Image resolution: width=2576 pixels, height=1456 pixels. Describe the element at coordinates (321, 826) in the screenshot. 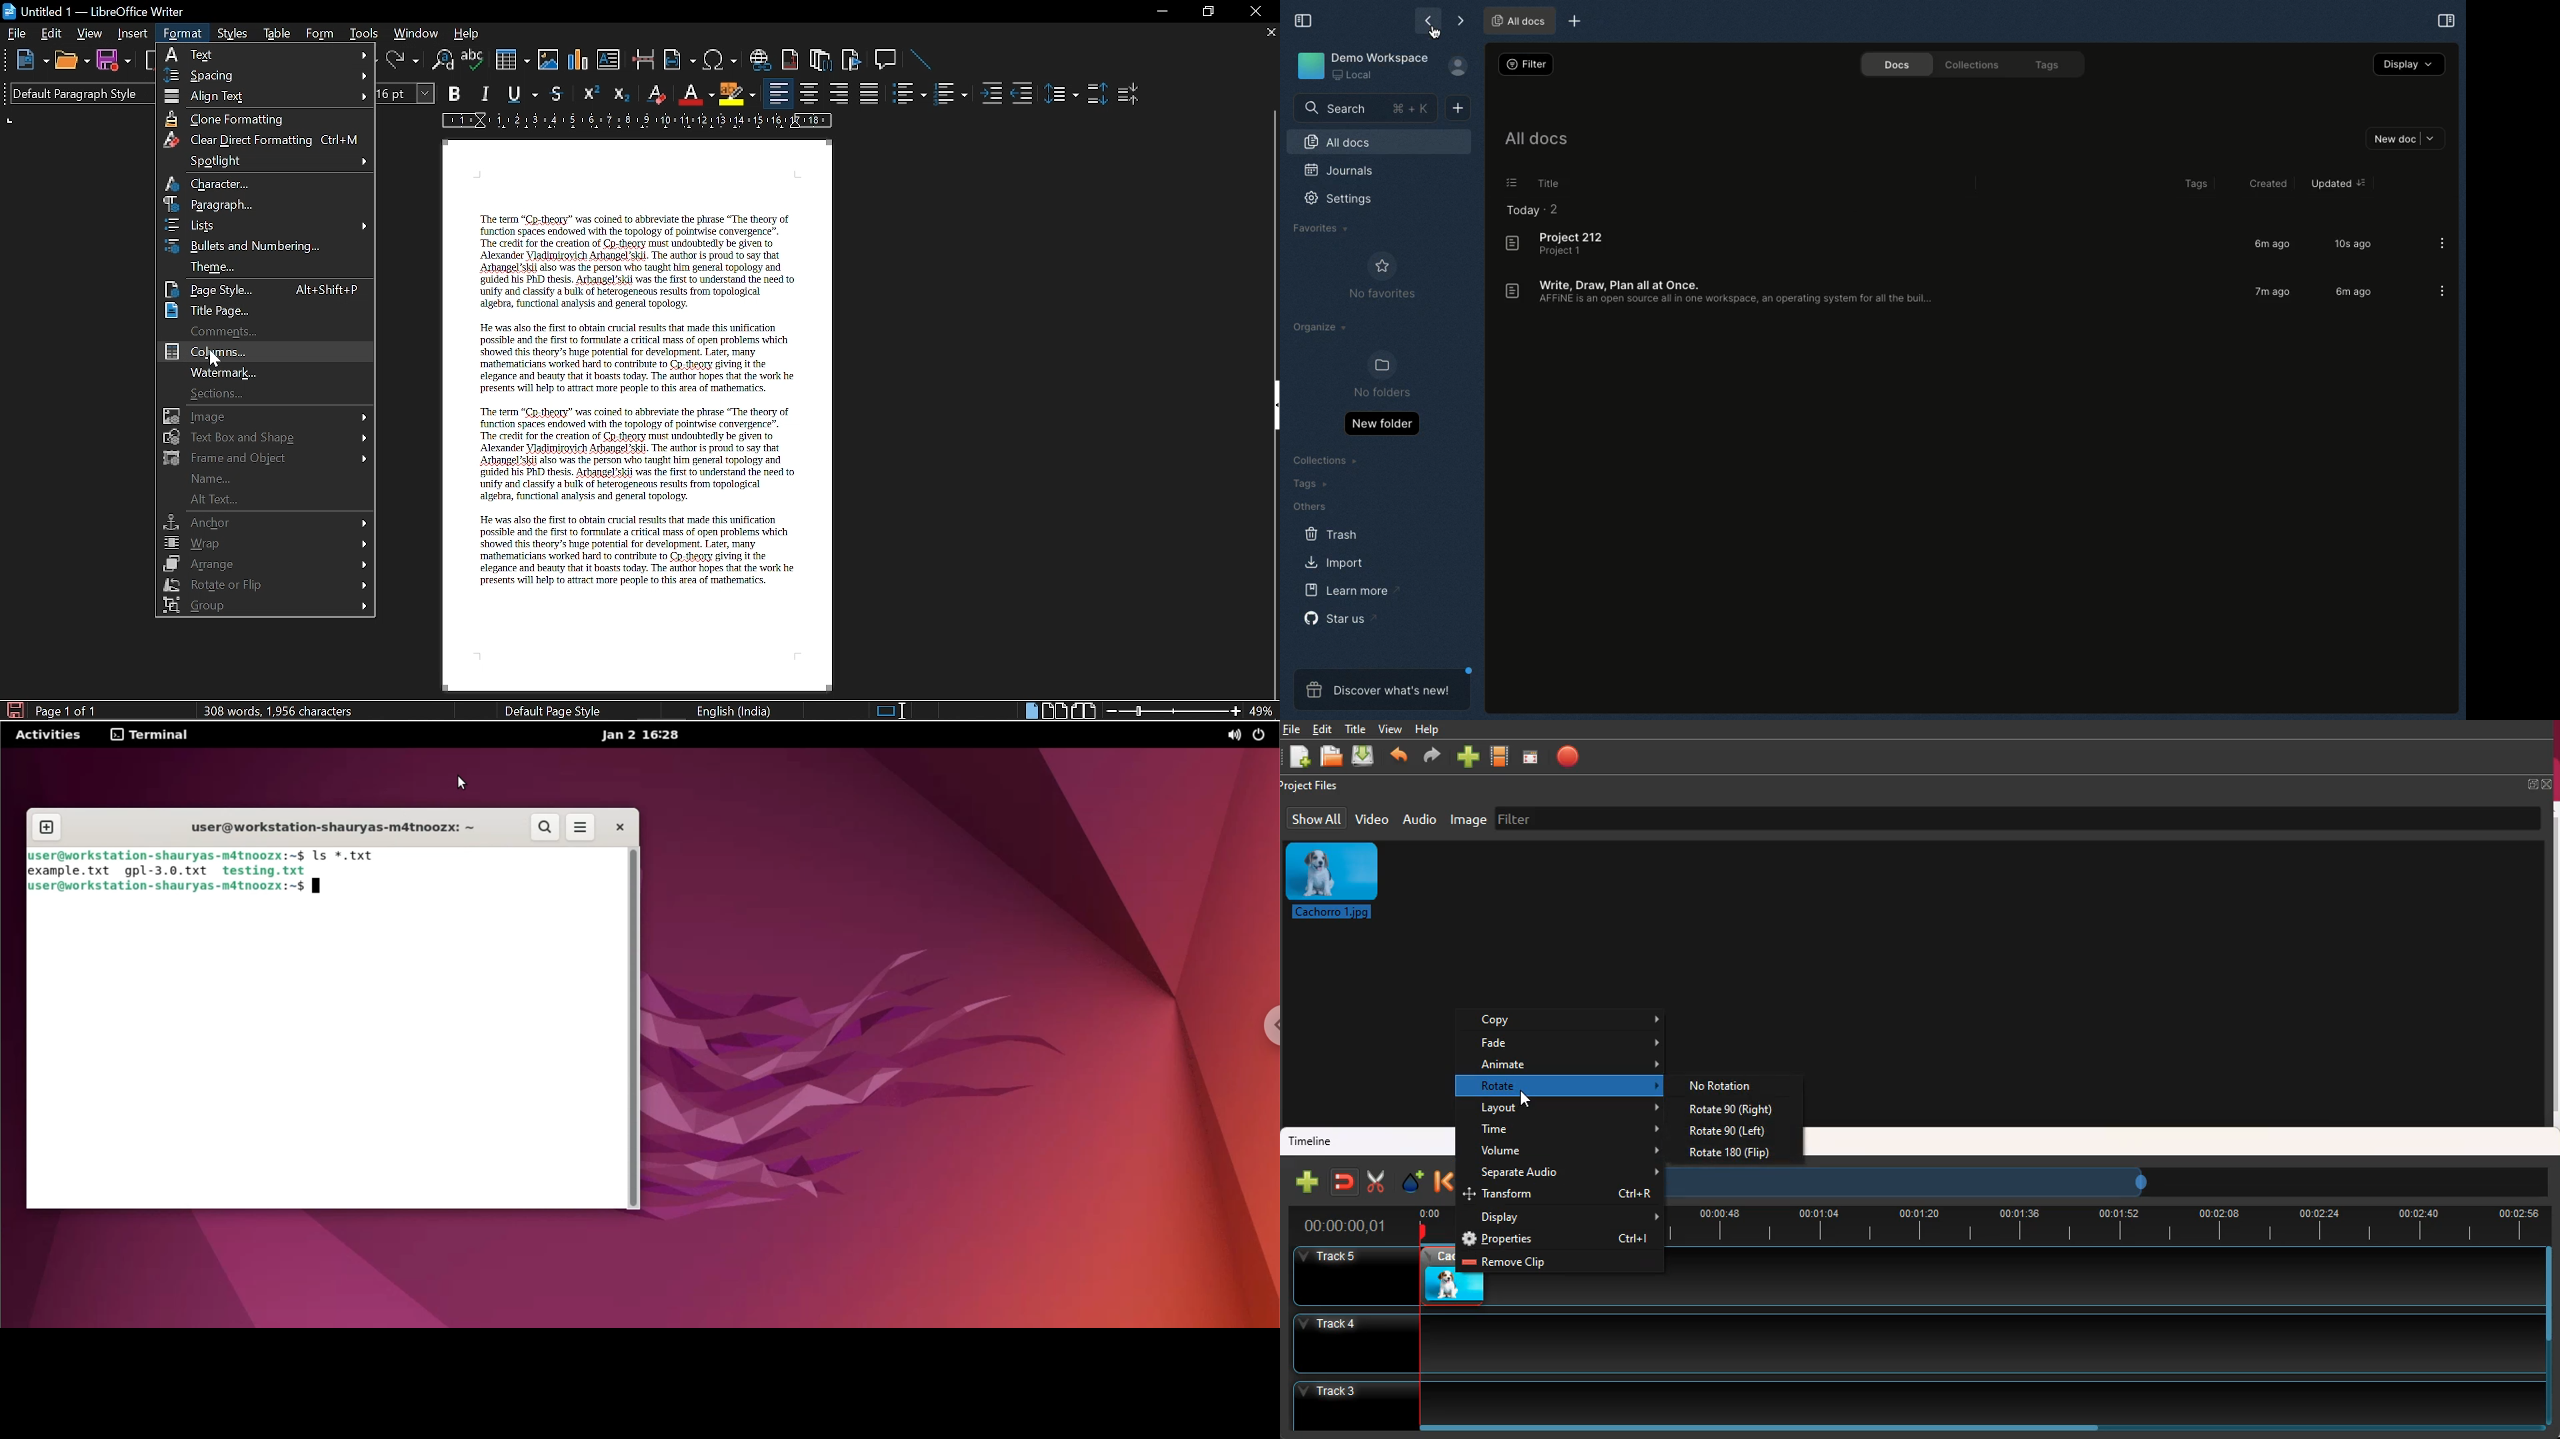

I see `user@workstation-shauryas-m4tnoozx: ~` at that location.